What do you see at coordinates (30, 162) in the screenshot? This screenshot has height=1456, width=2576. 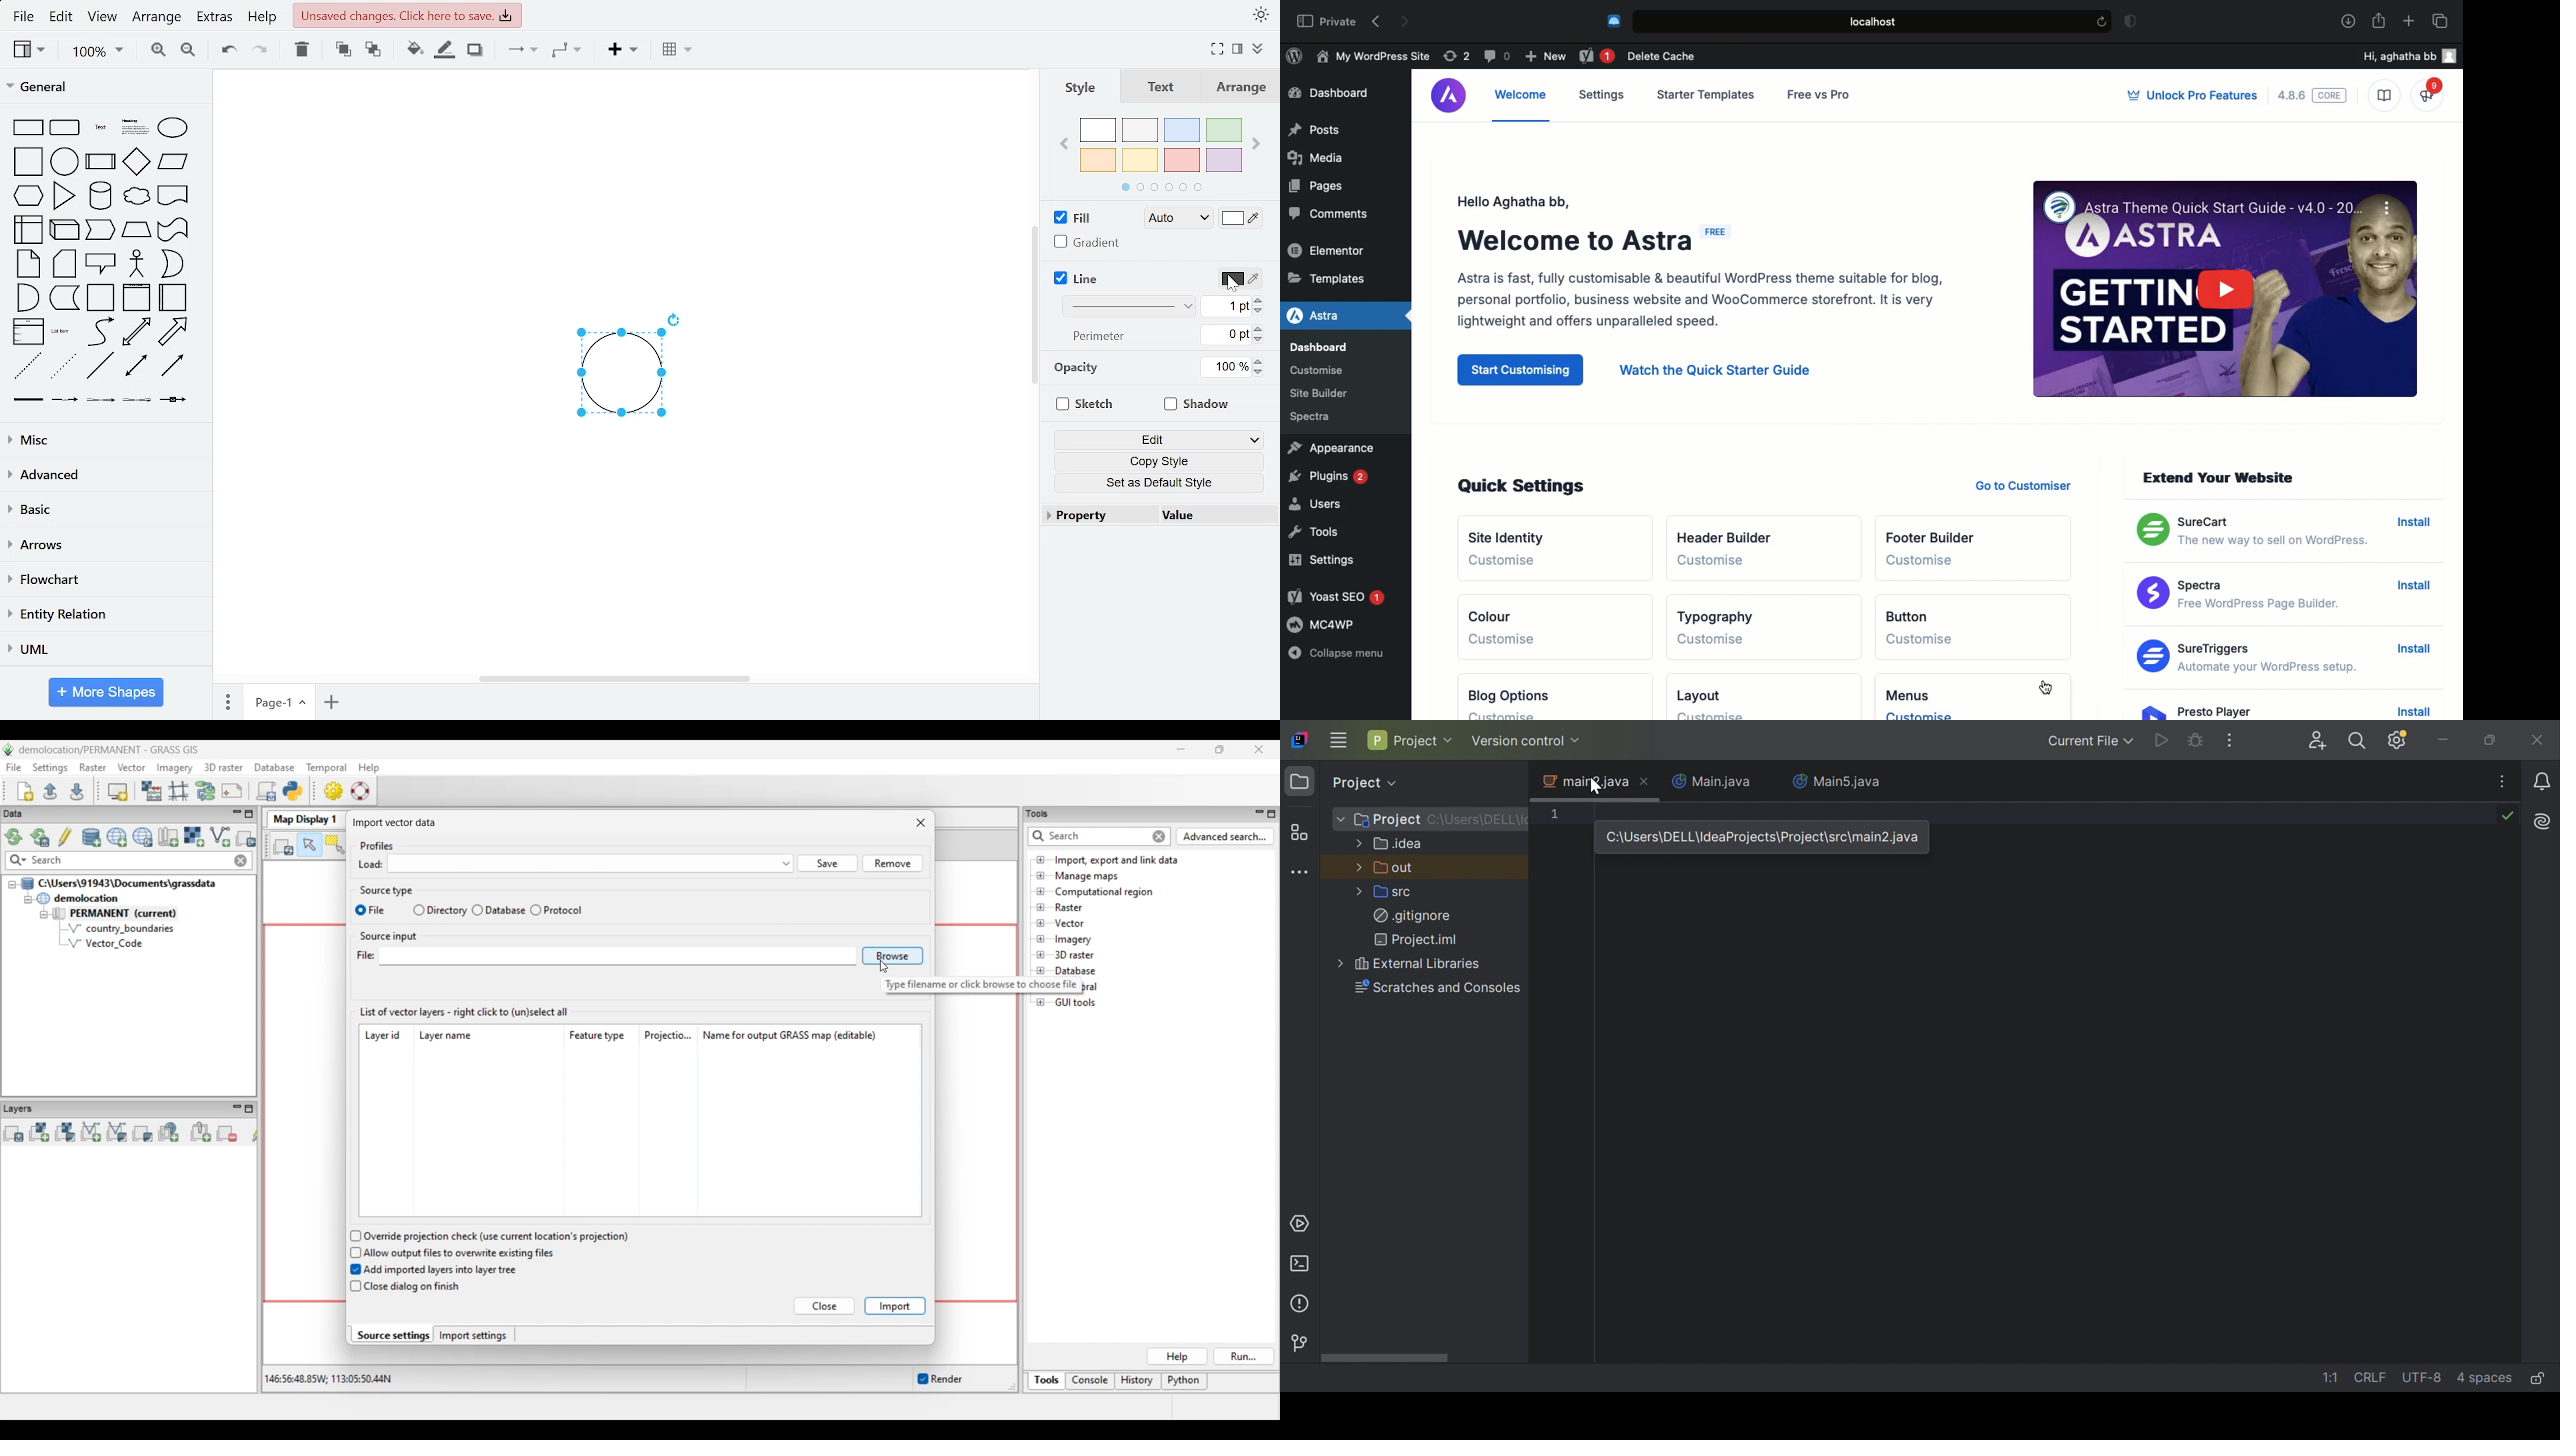 I see `square` at bounding box center [30, 162].